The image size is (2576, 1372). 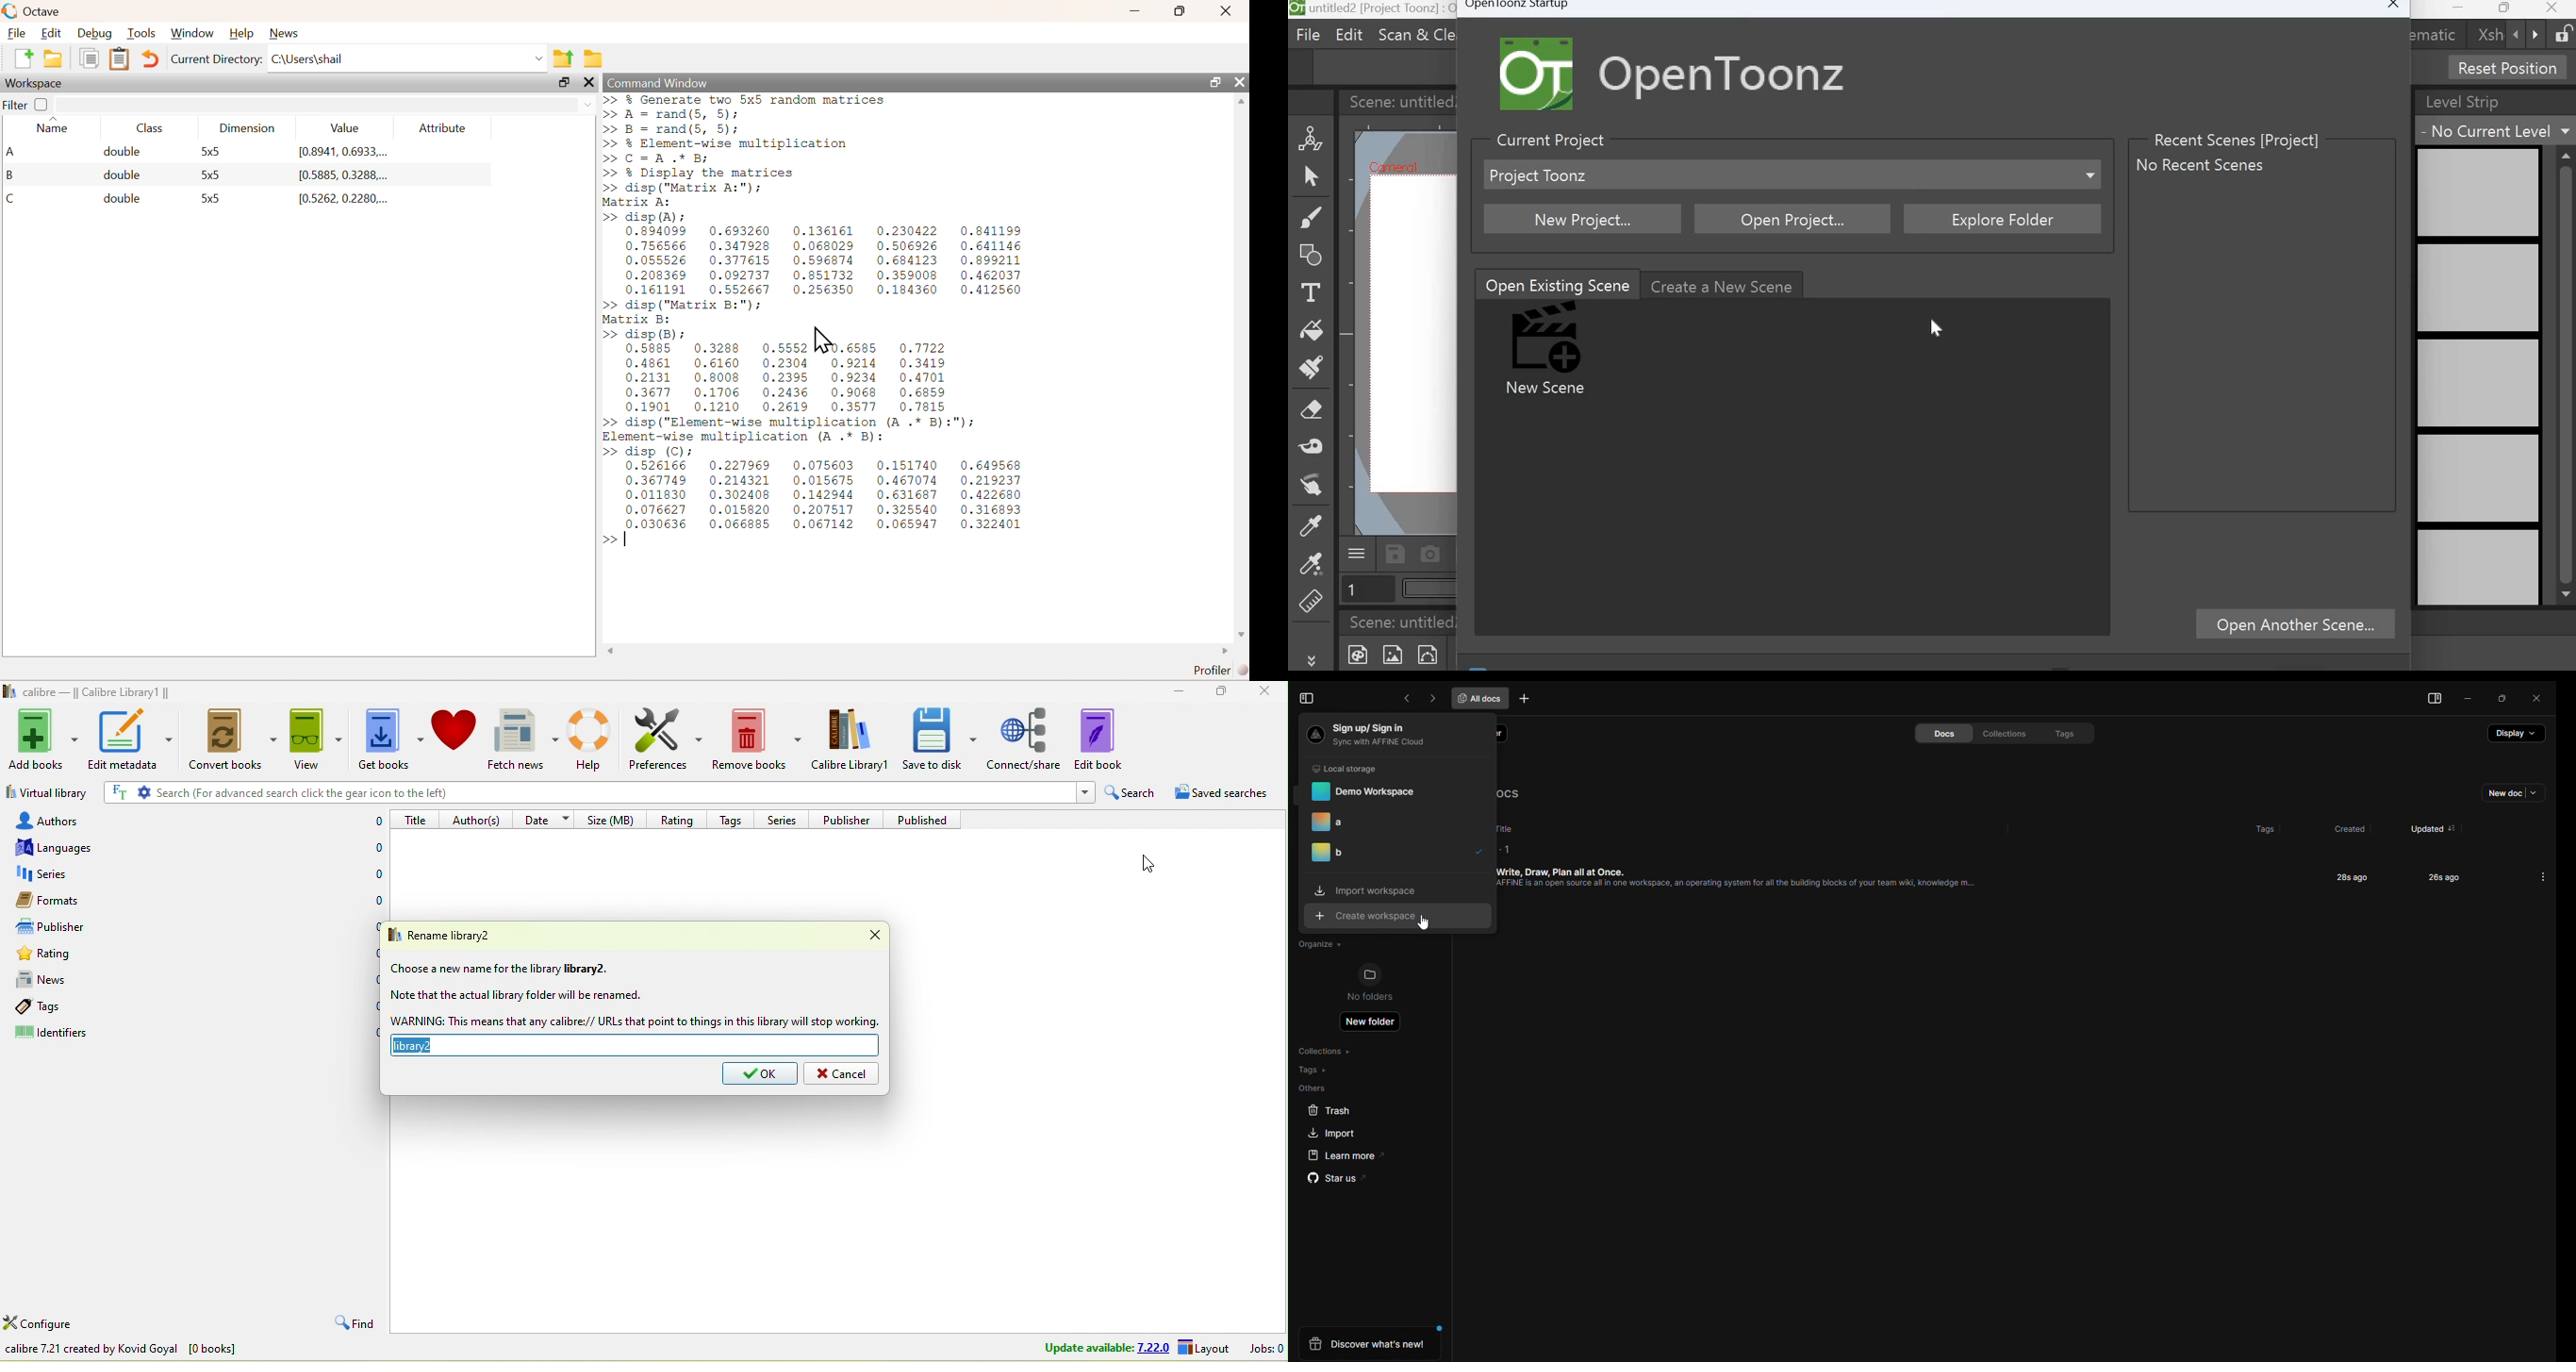 I want to click on 0, so click(x=378, y=874).